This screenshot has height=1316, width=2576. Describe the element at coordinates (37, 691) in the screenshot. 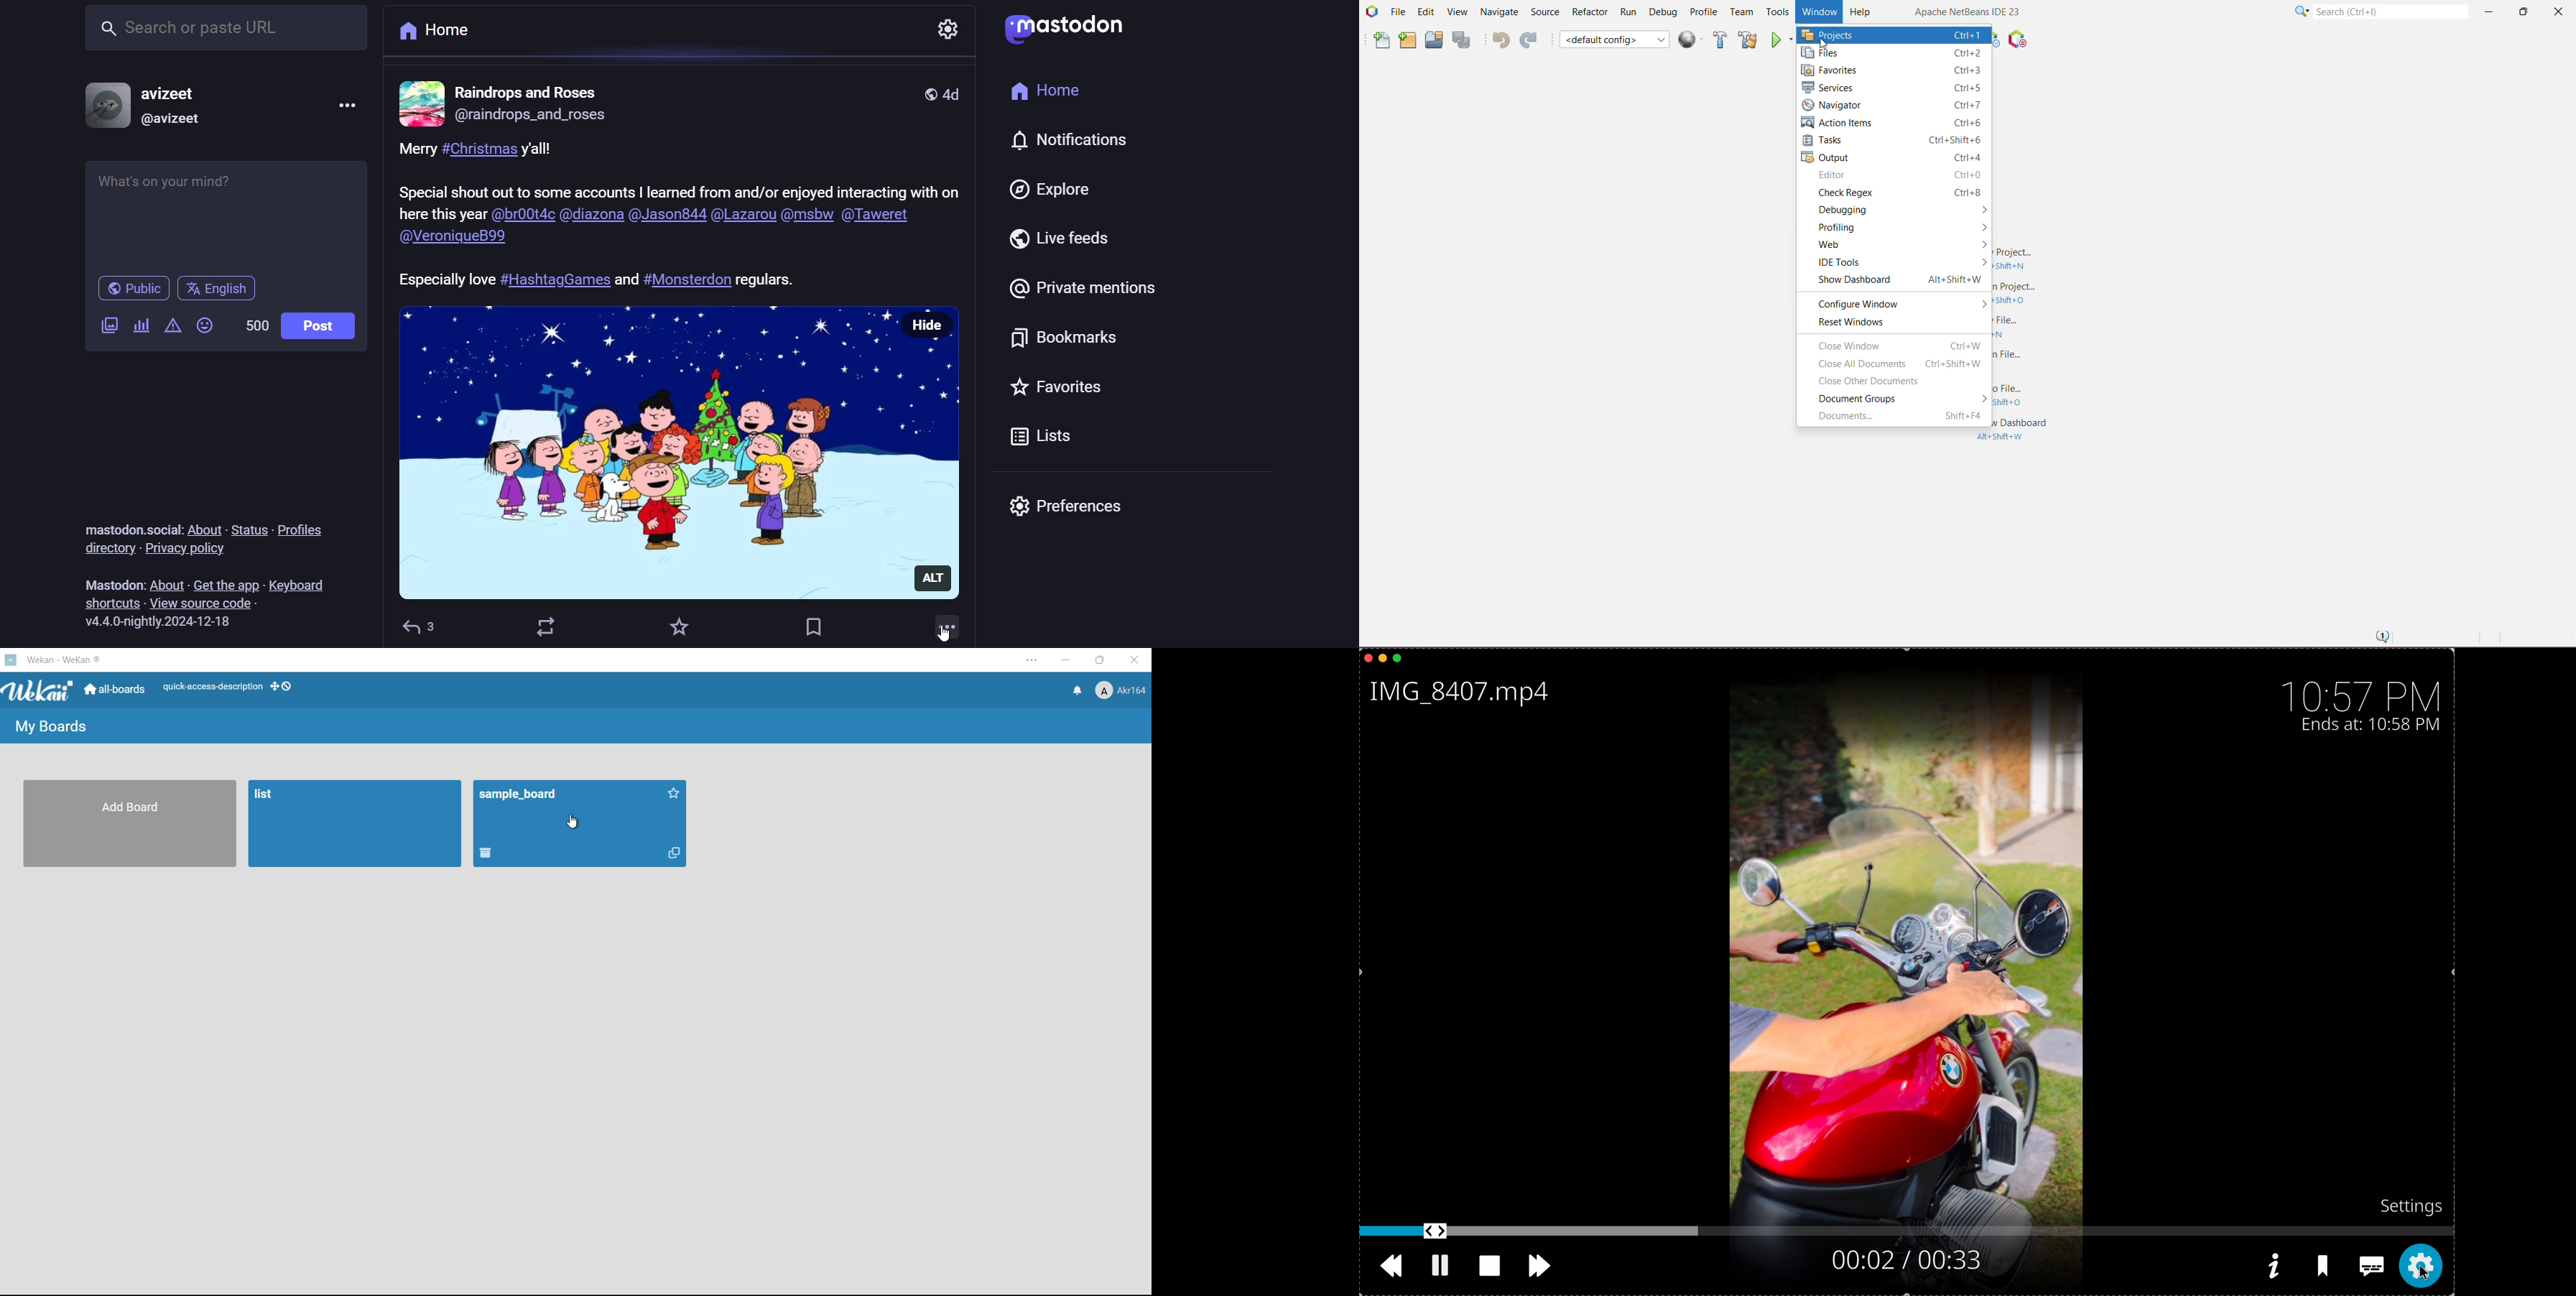

I see `app logo` at that location.